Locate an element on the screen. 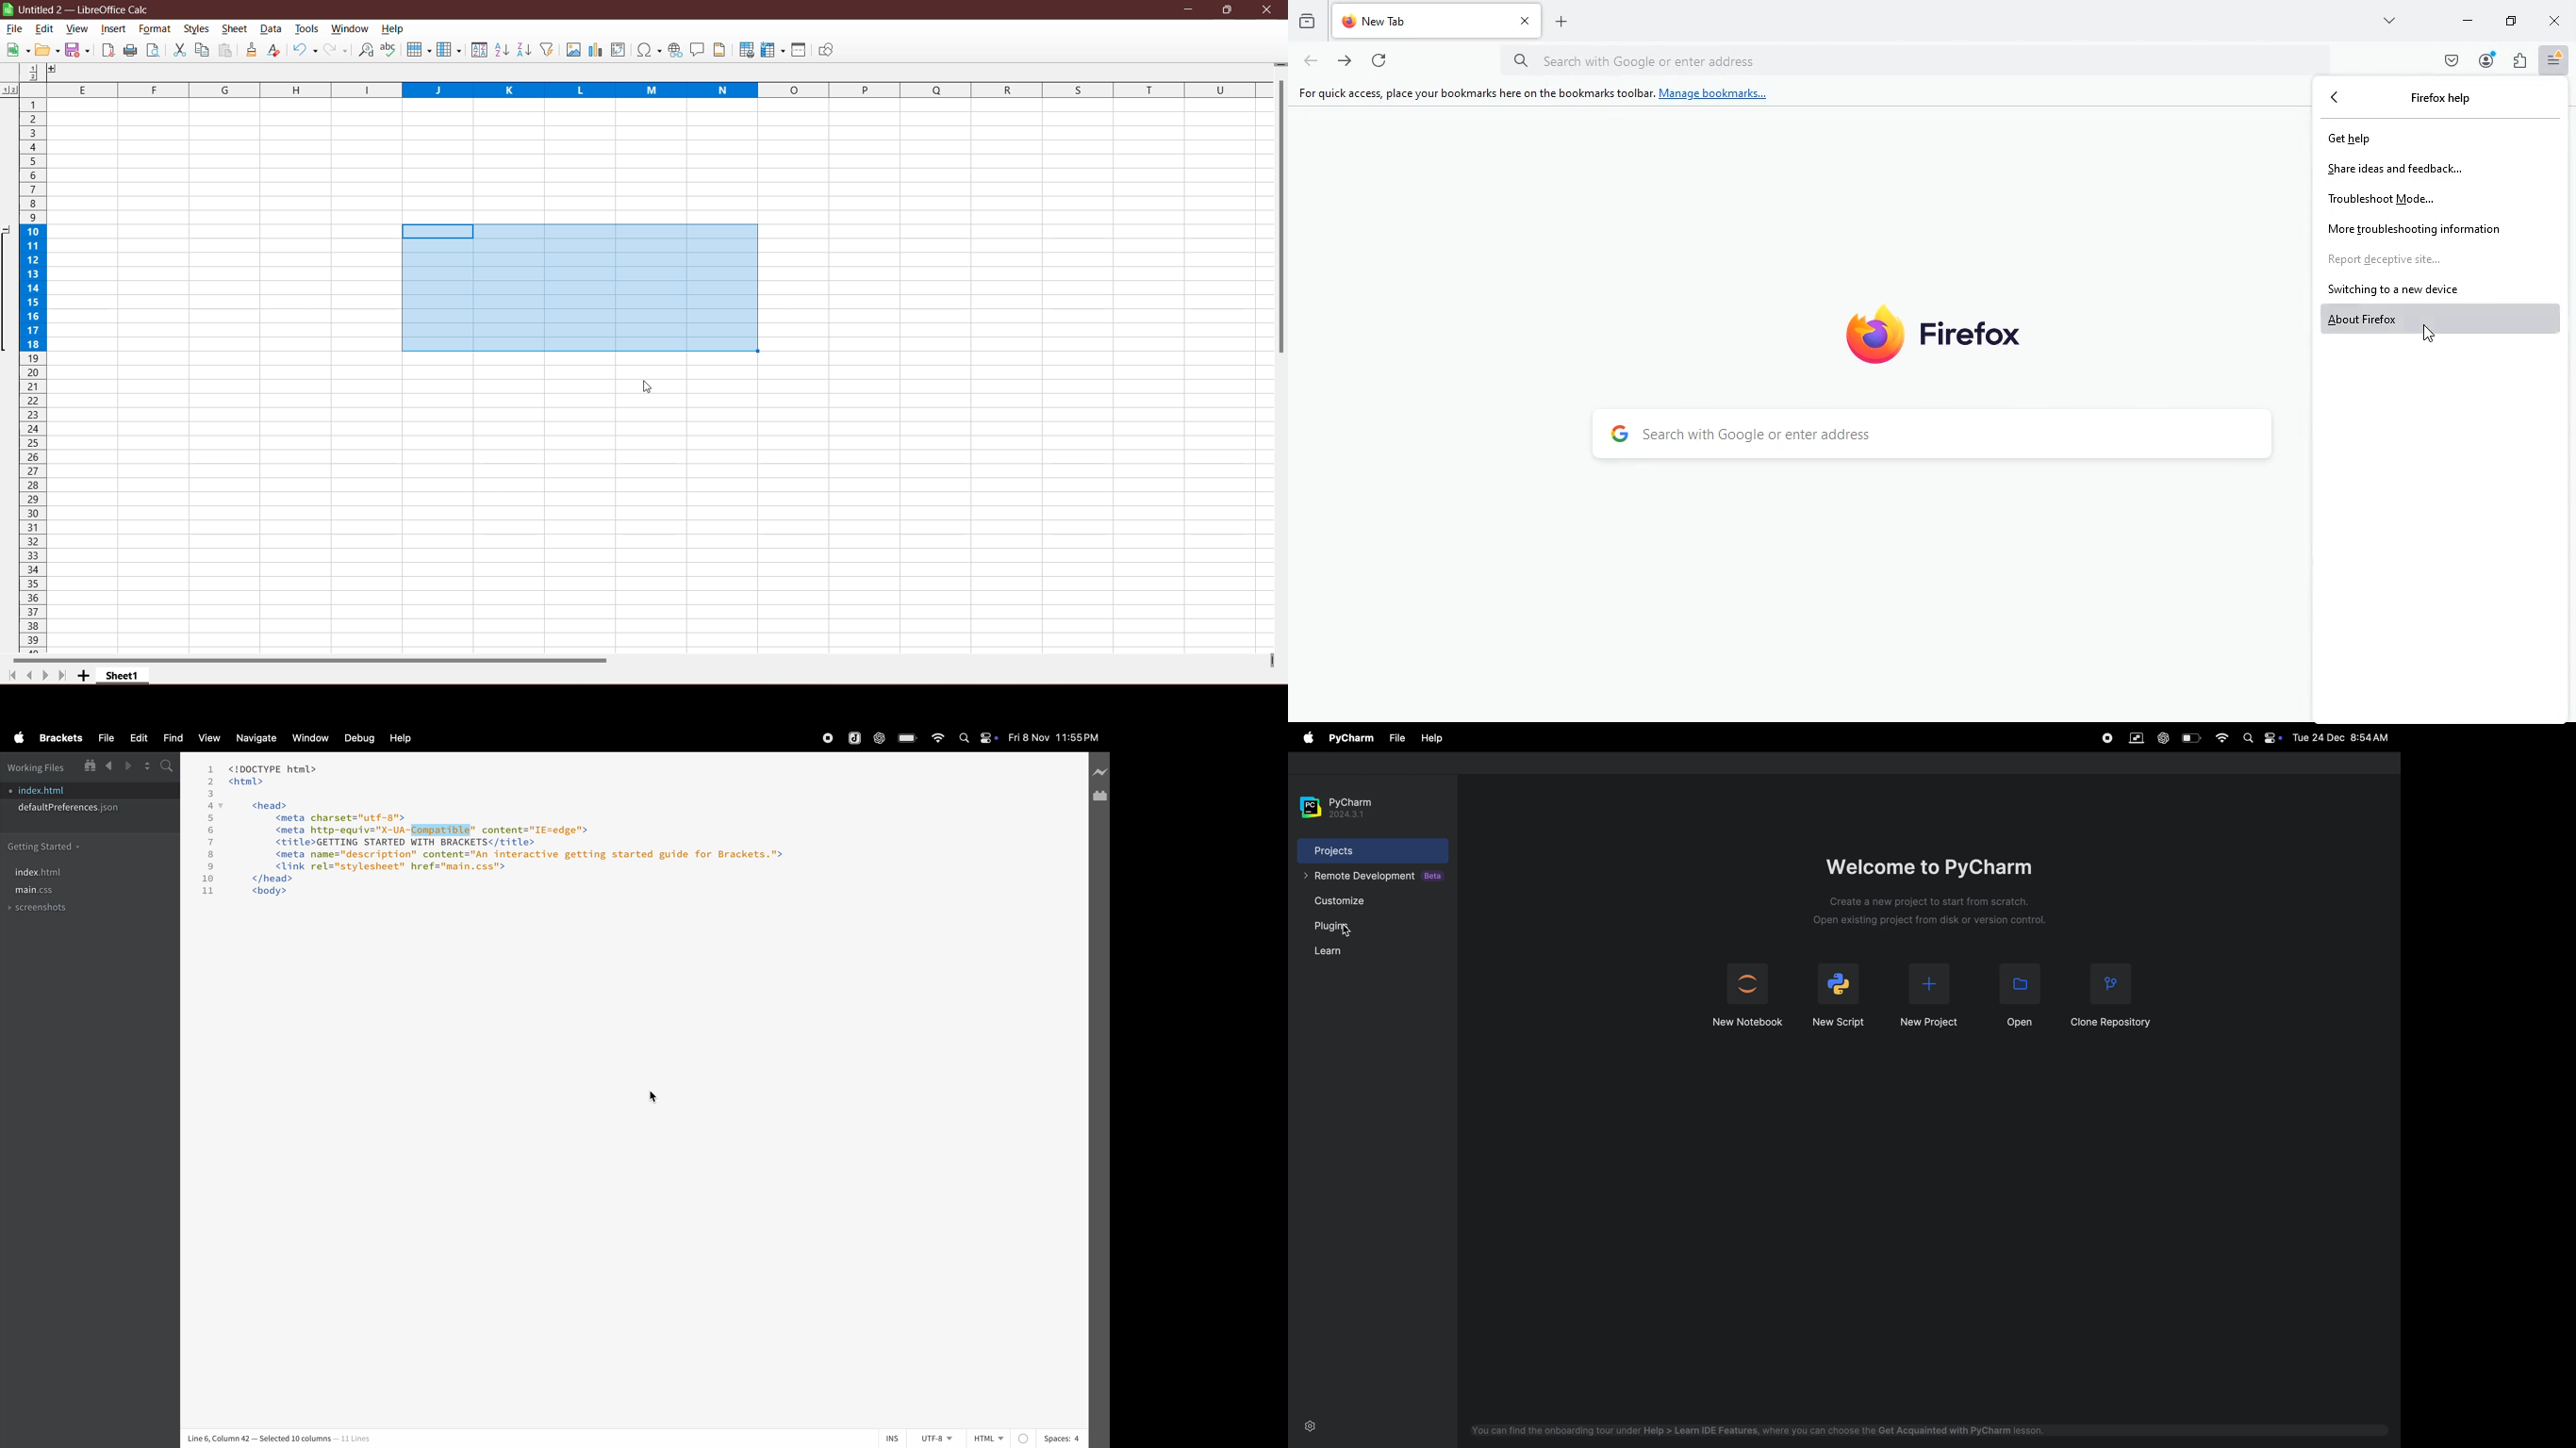 This screenshot has width=2576, height=1456. line 6, column 42 - Selected 10 columns - 11 lines is located at coordinates (283, 1436).